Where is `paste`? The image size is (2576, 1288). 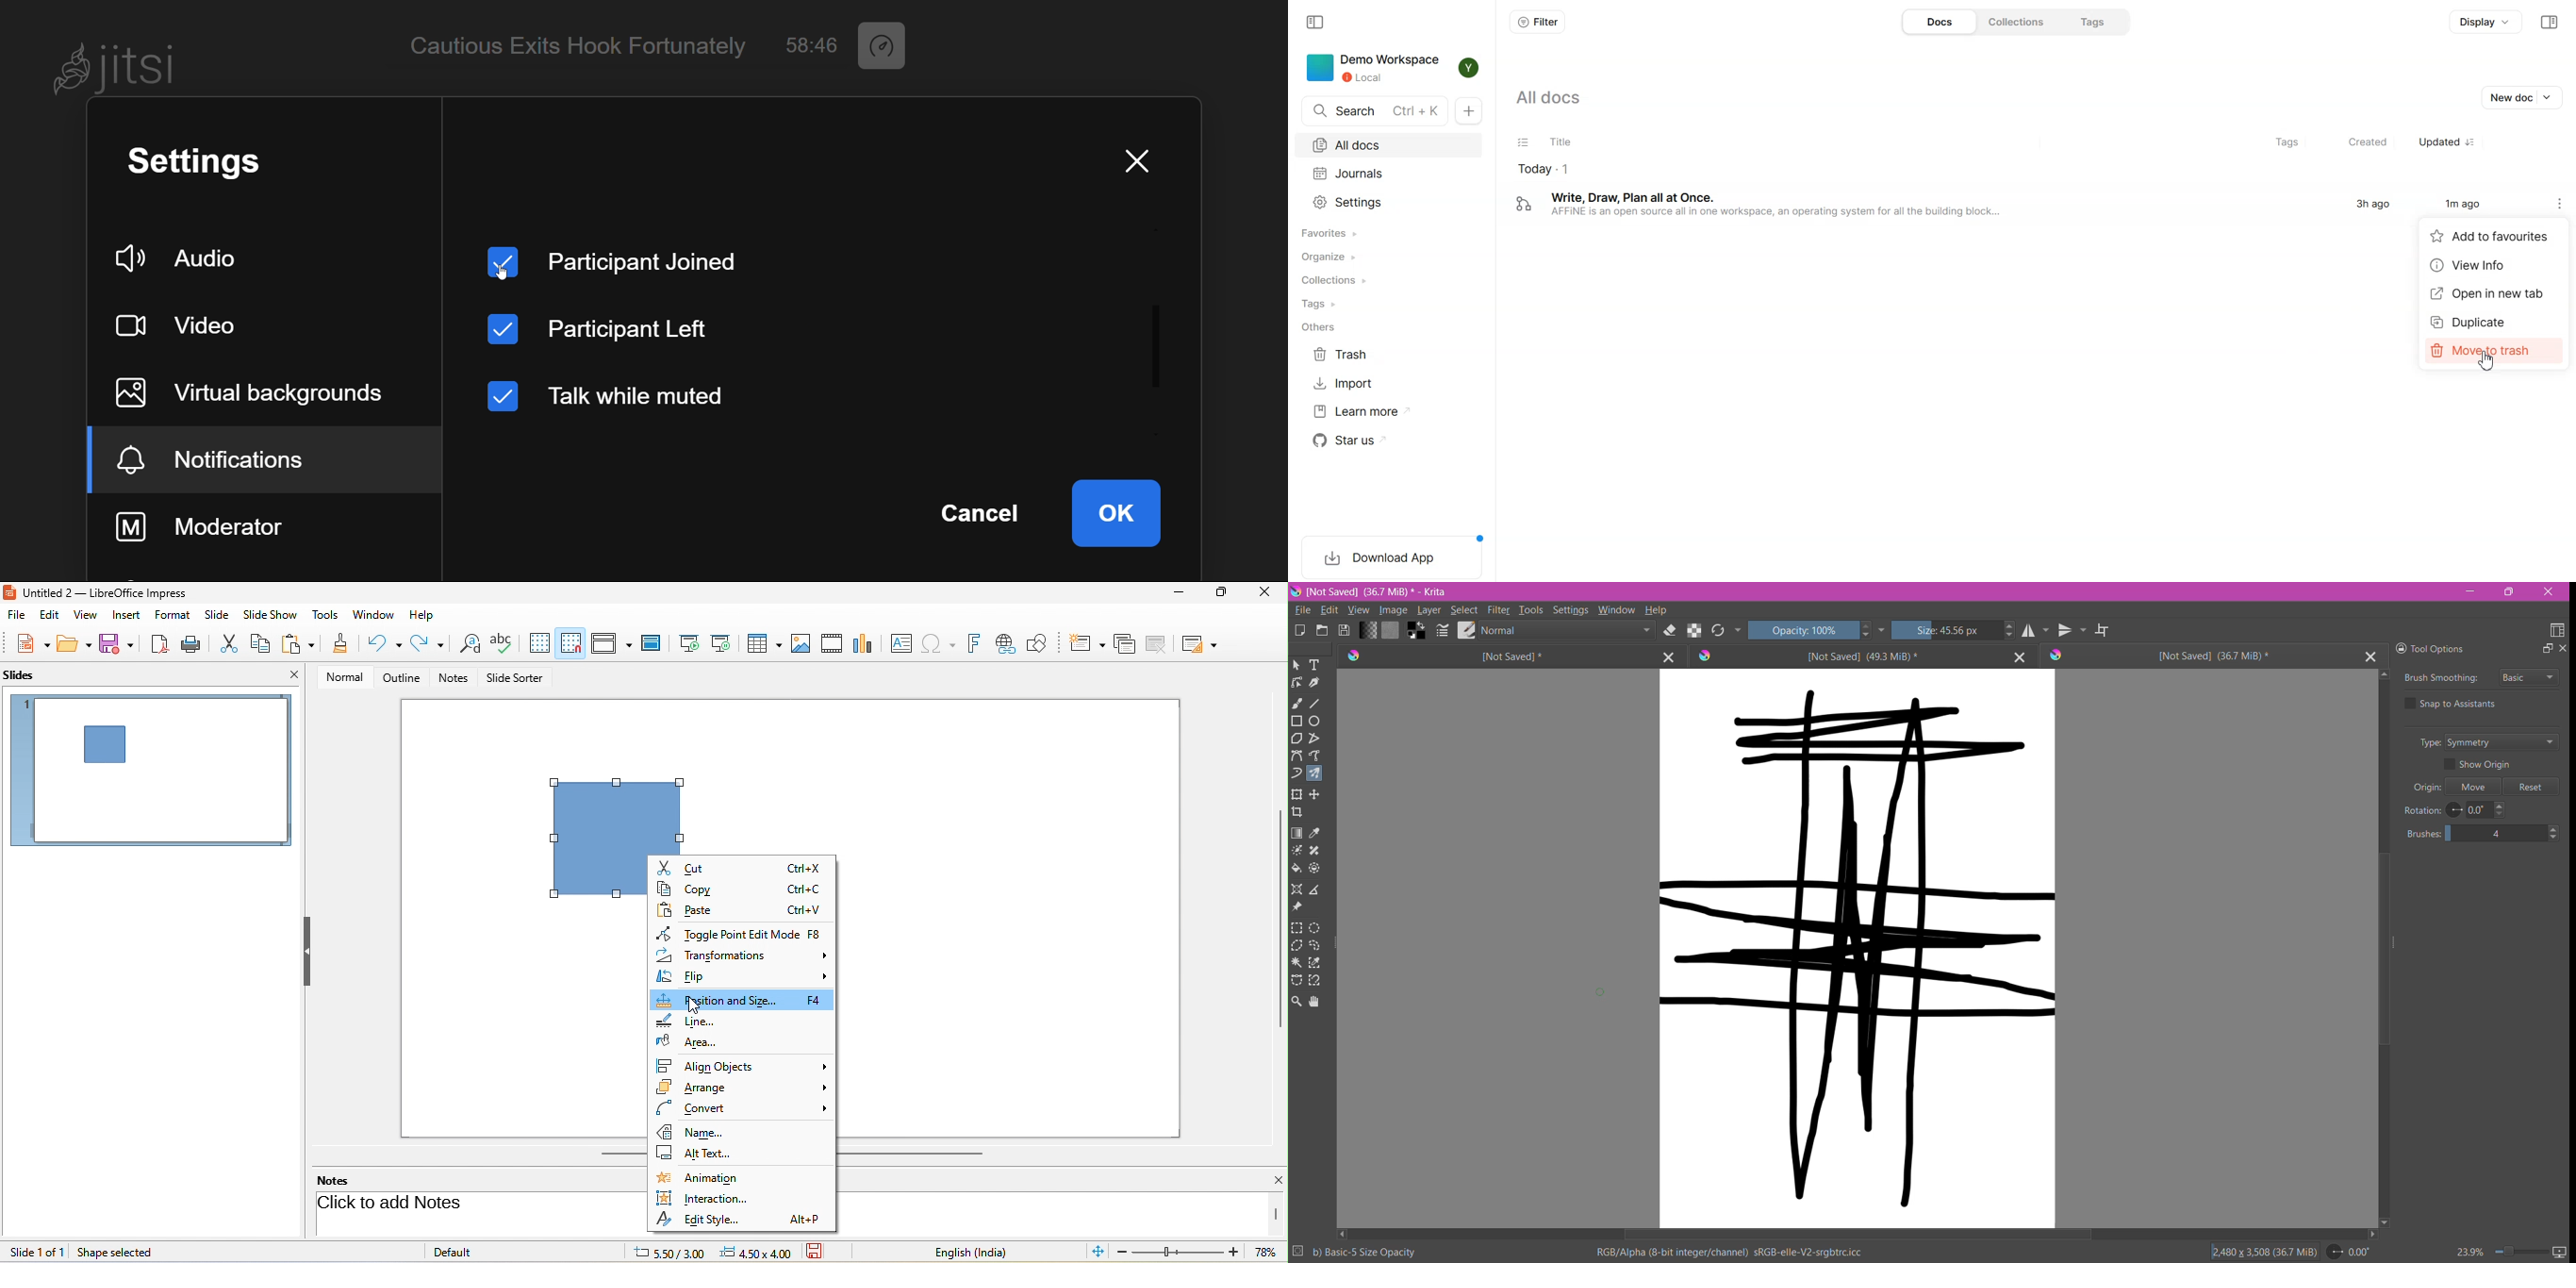
paste is located at coordinates (740, 907).